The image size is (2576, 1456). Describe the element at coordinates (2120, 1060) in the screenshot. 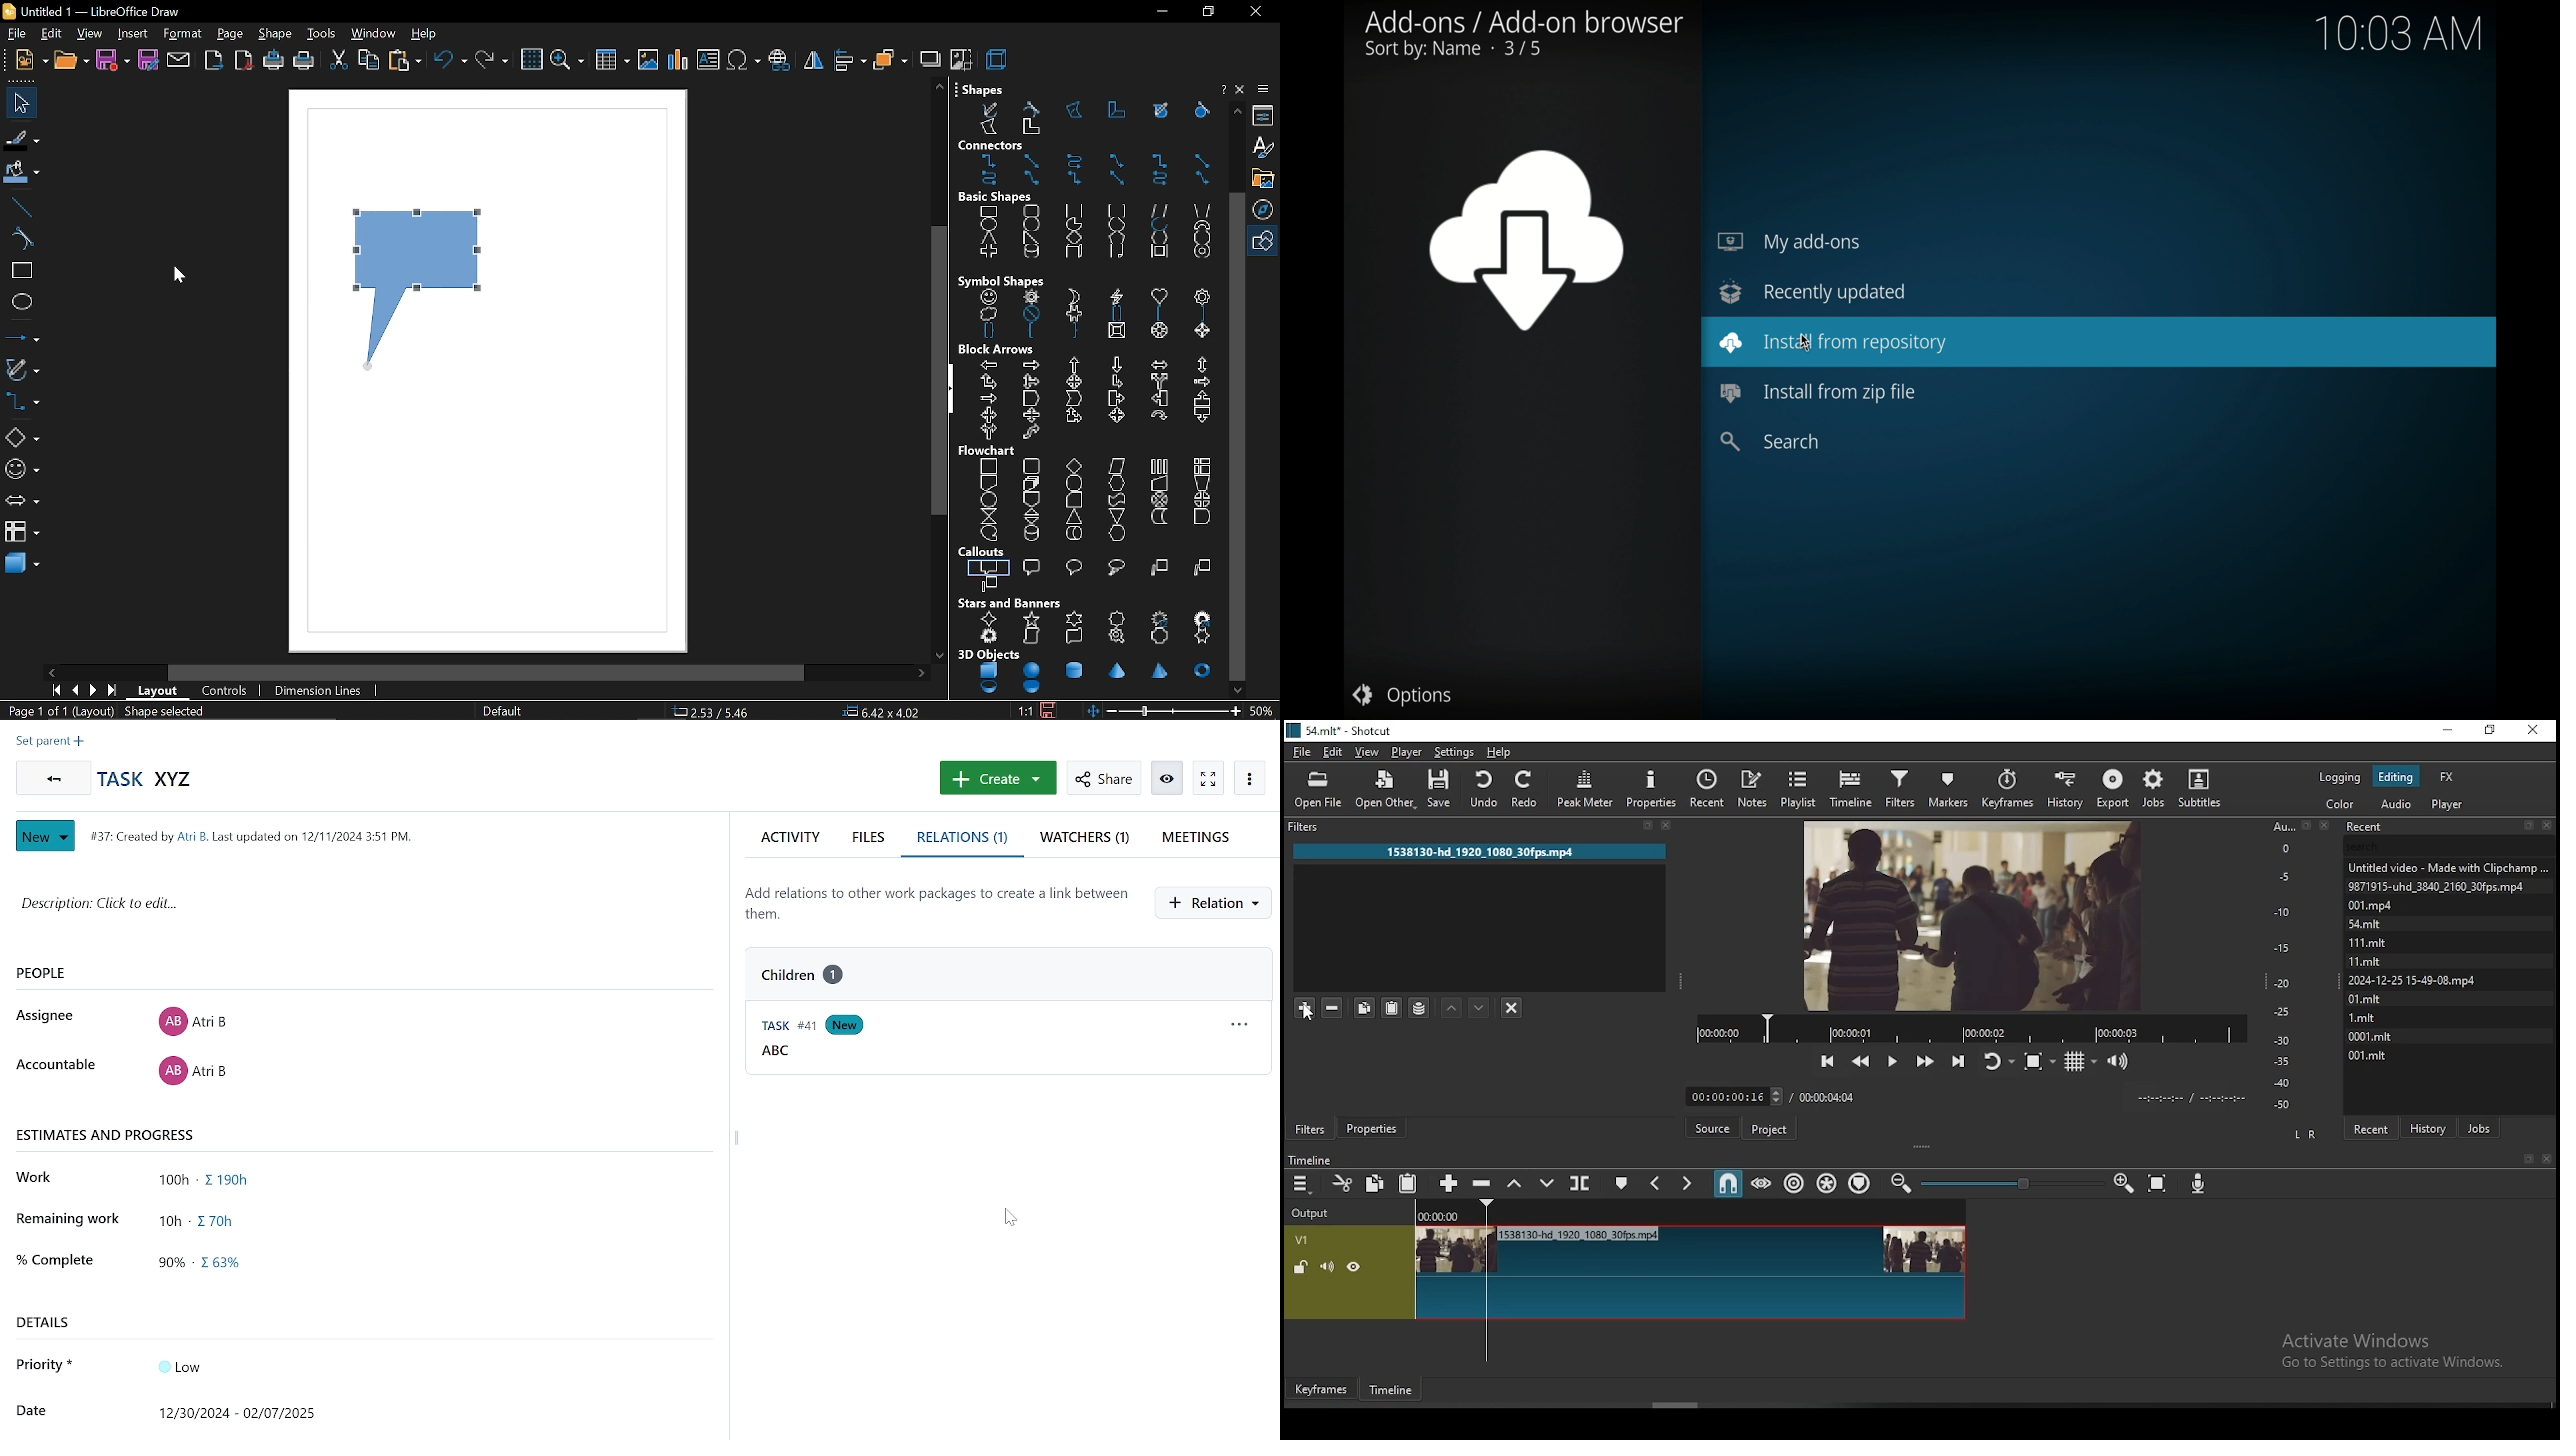

I see `volume control` at that location.